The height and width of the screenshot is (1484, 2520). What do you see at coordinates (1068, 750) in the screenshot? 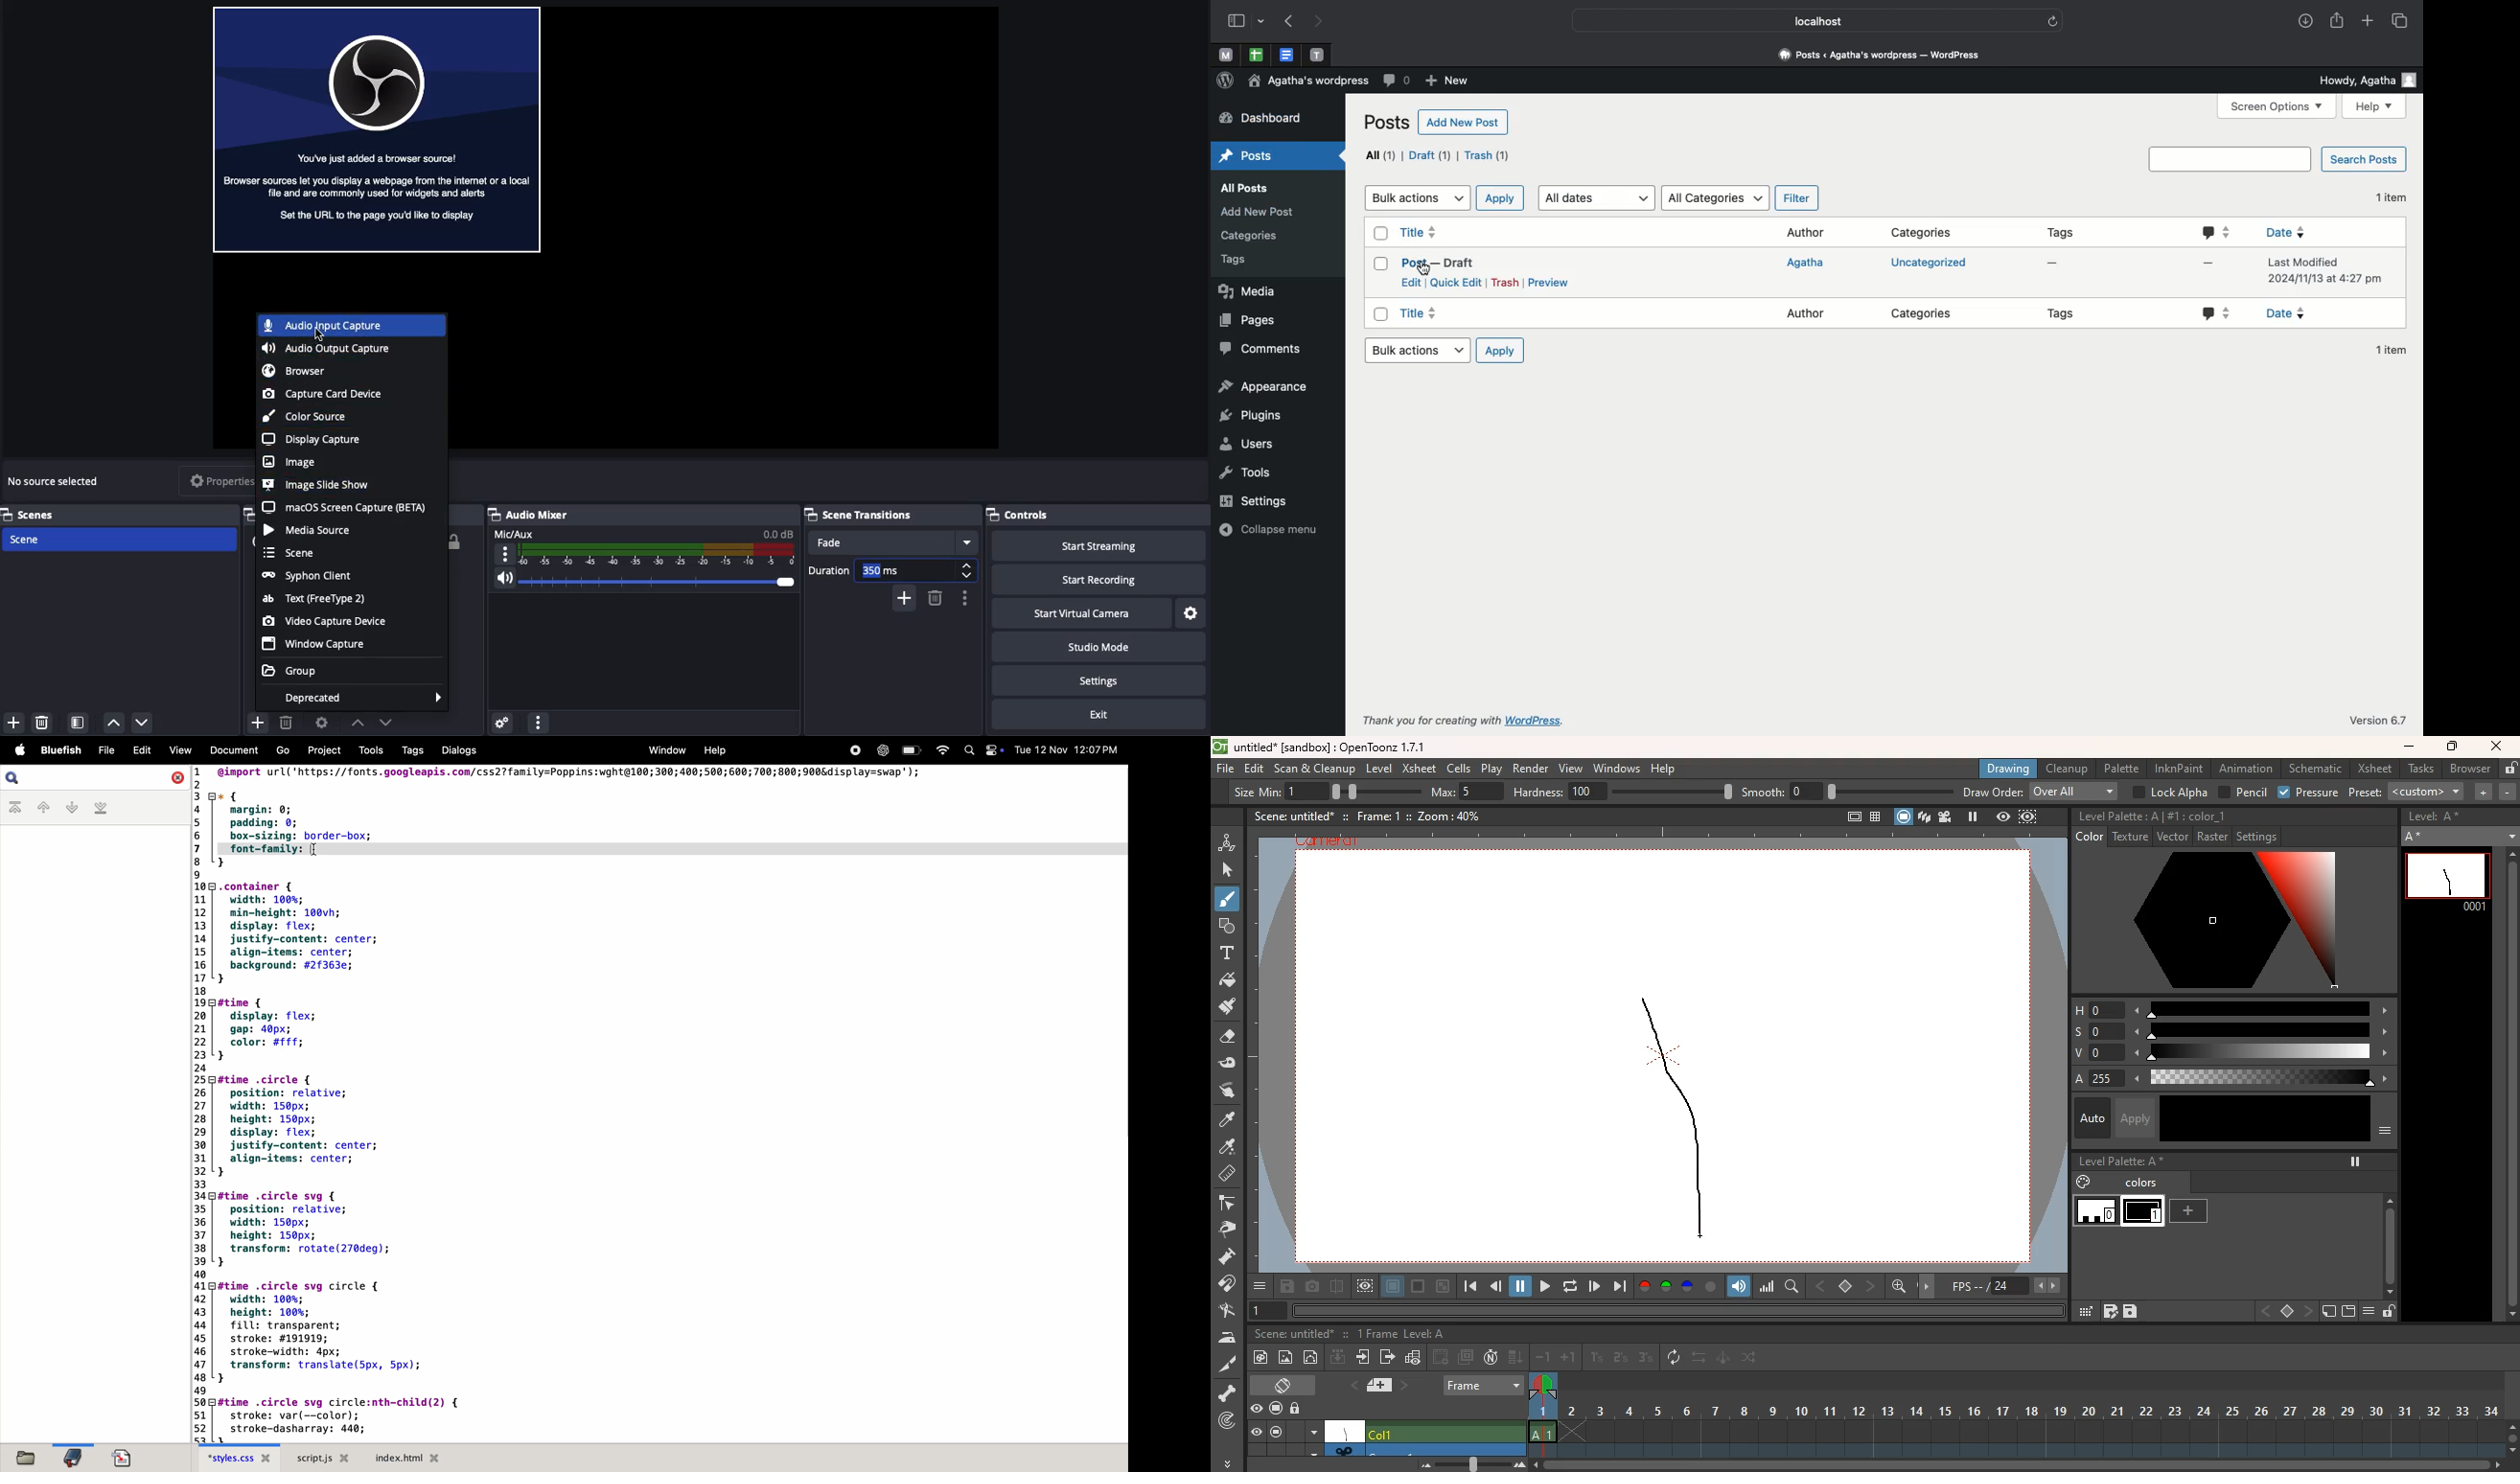
I see `Tue 12 Nov 12:07PM` at bounding box center [1068, 750].